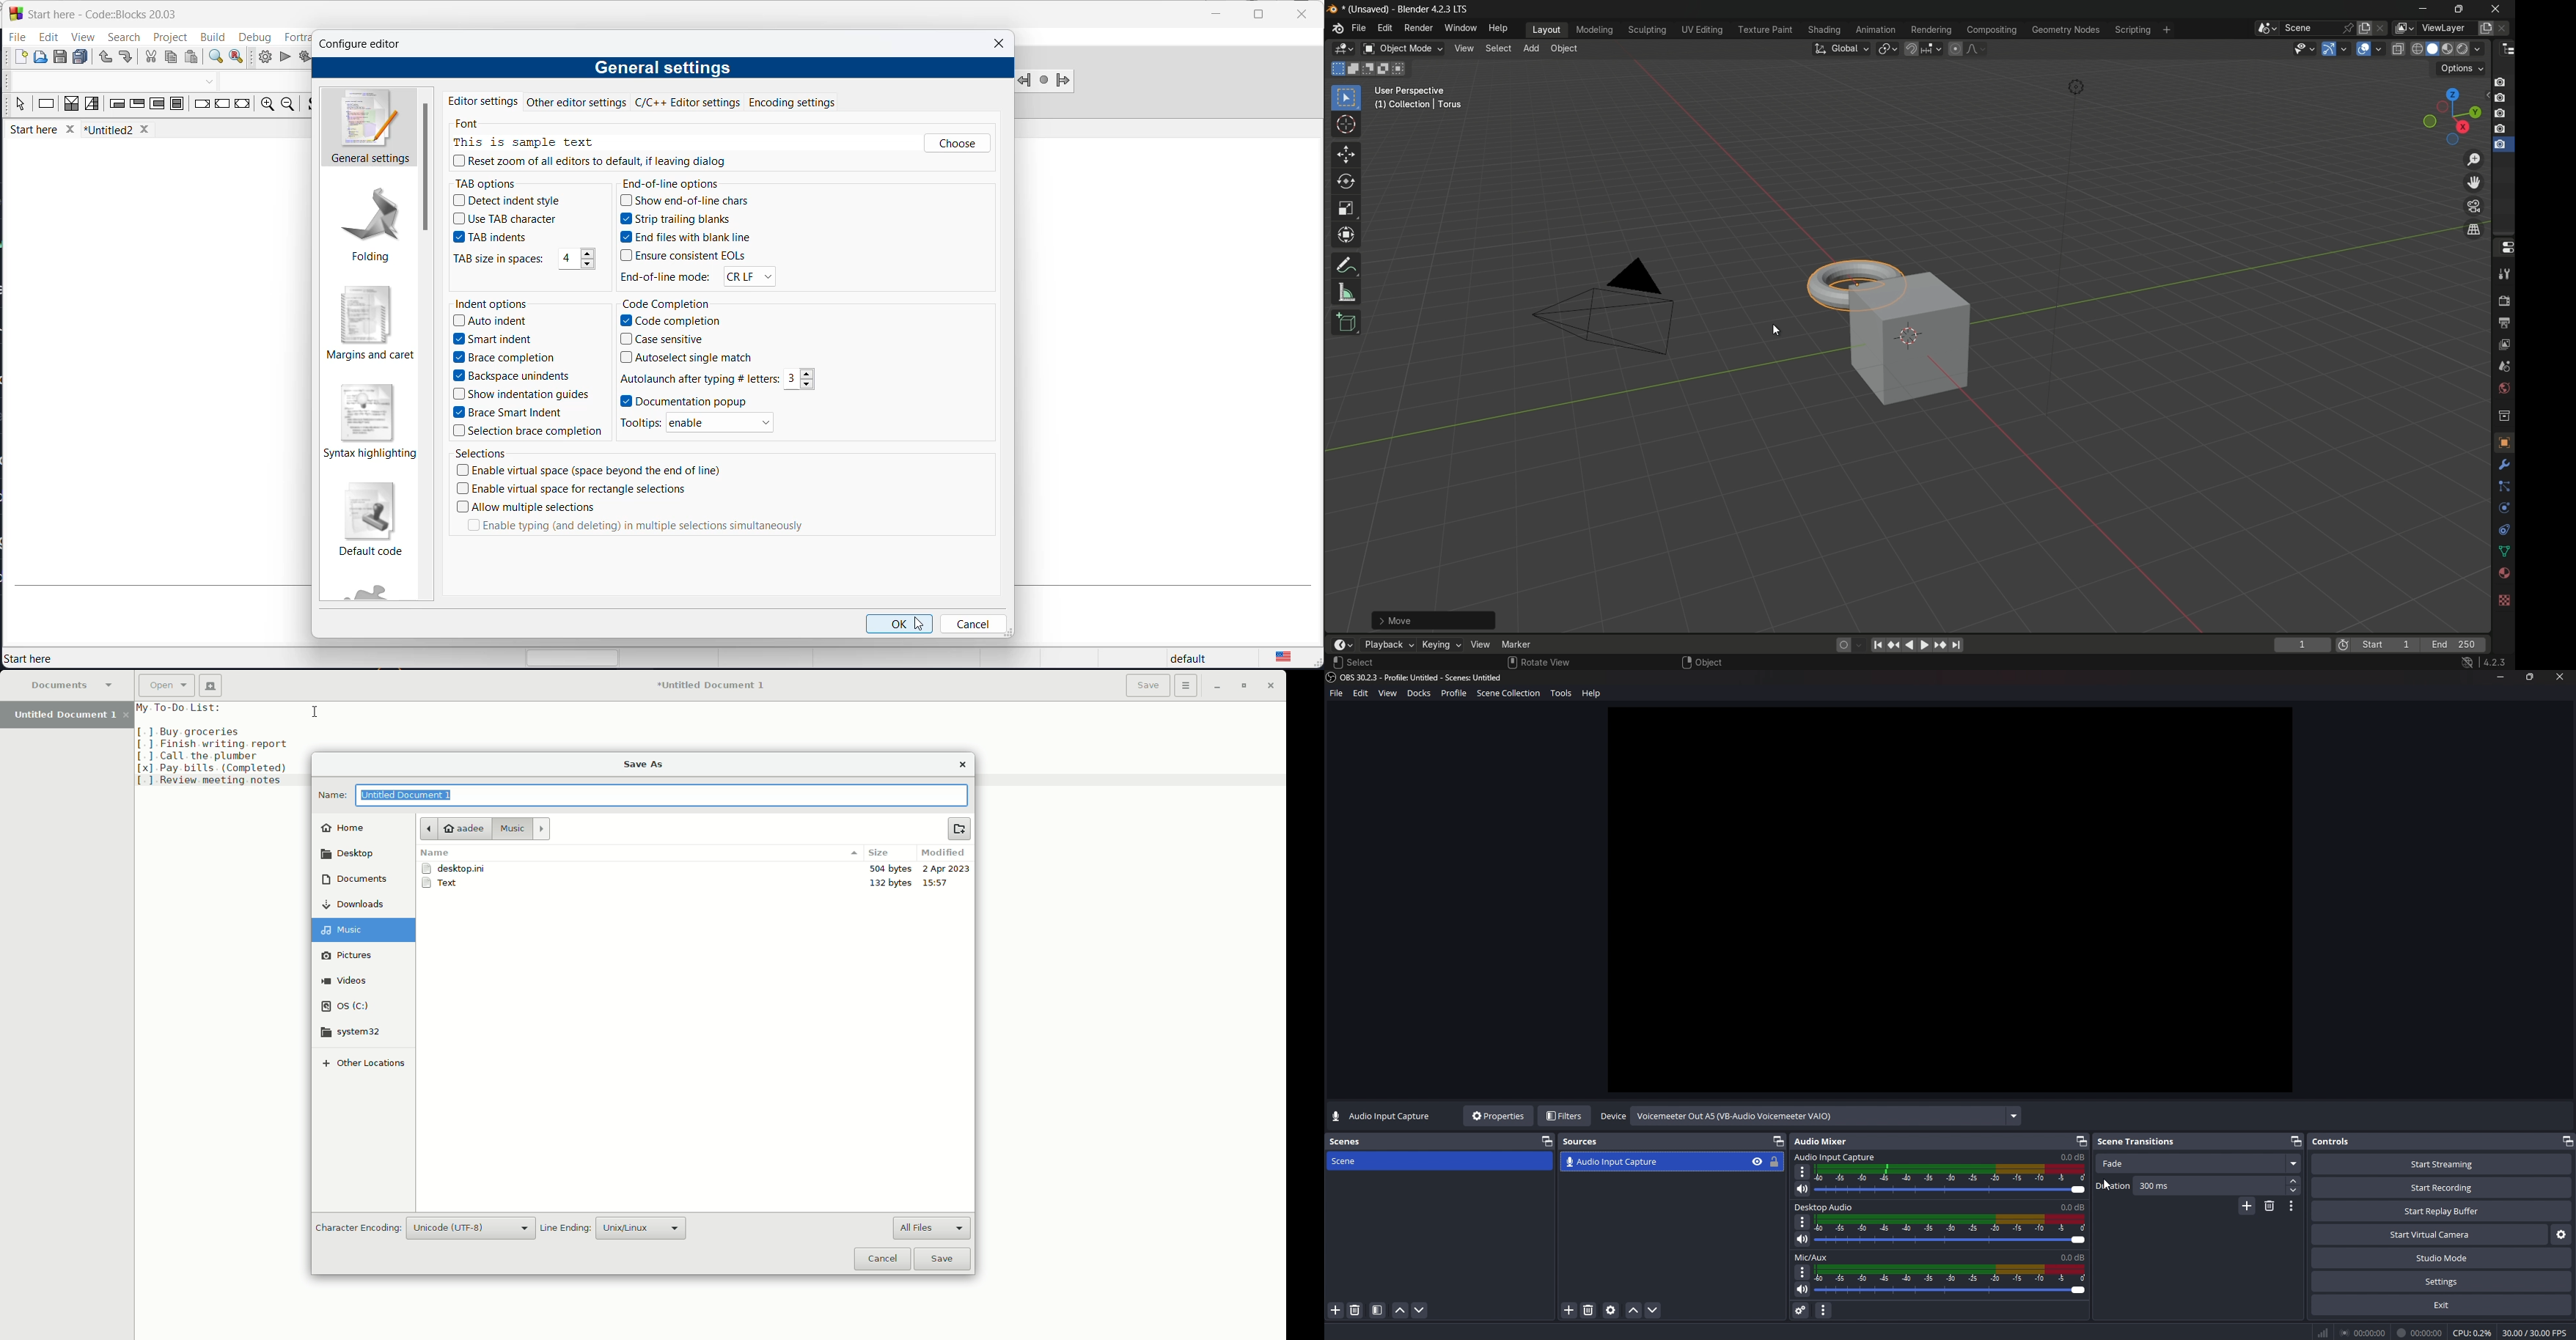 This screenshot has height=1344, width=2576. I want to click on mute, so click(1803, 1189).